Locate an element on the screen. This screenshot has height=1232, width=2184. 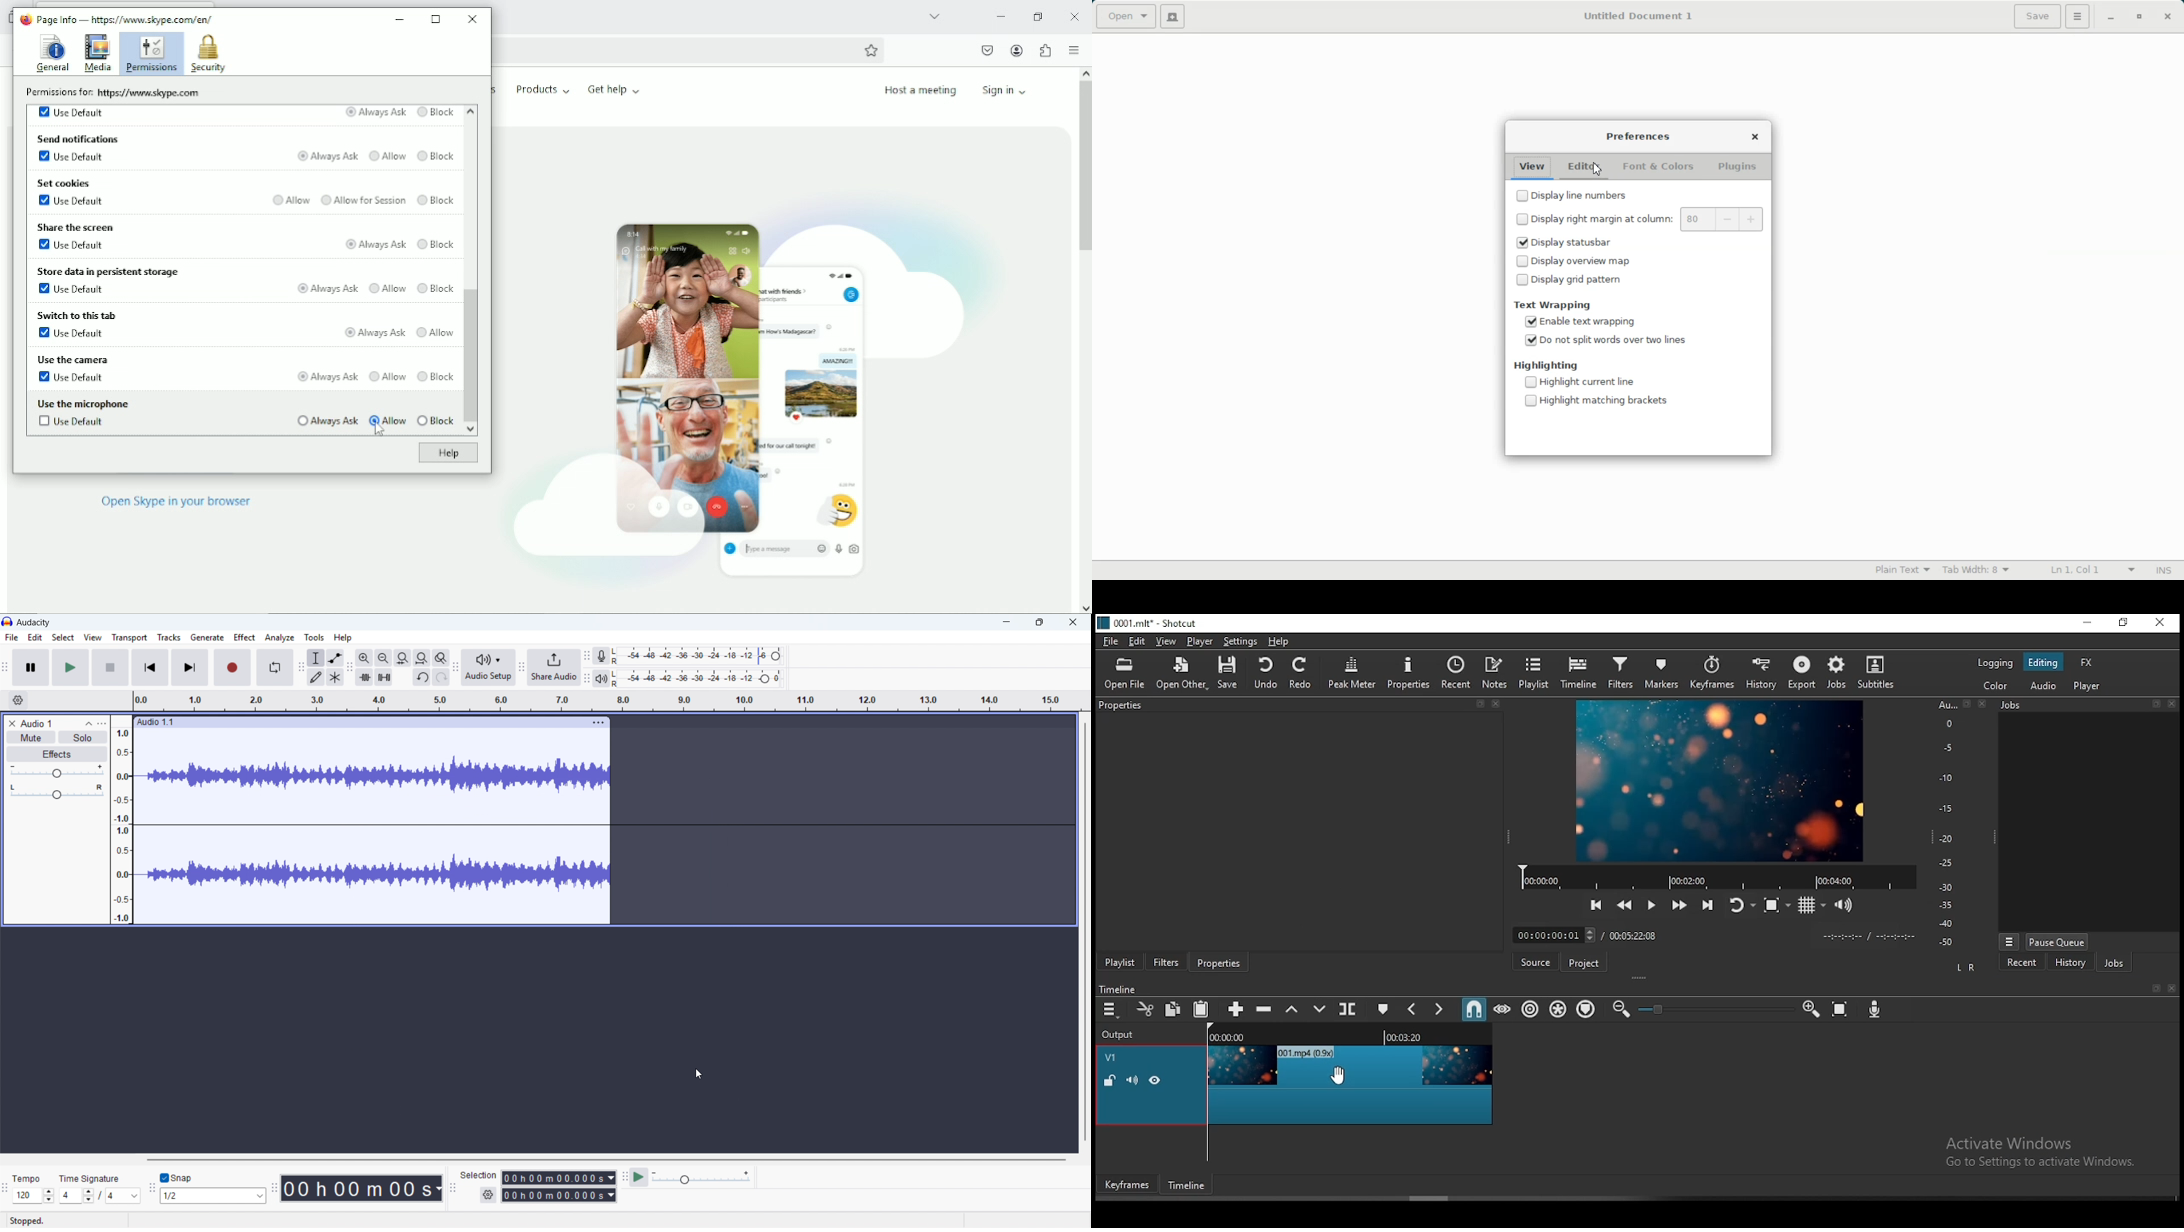
Preferences is located at coordinates (1638, 137).